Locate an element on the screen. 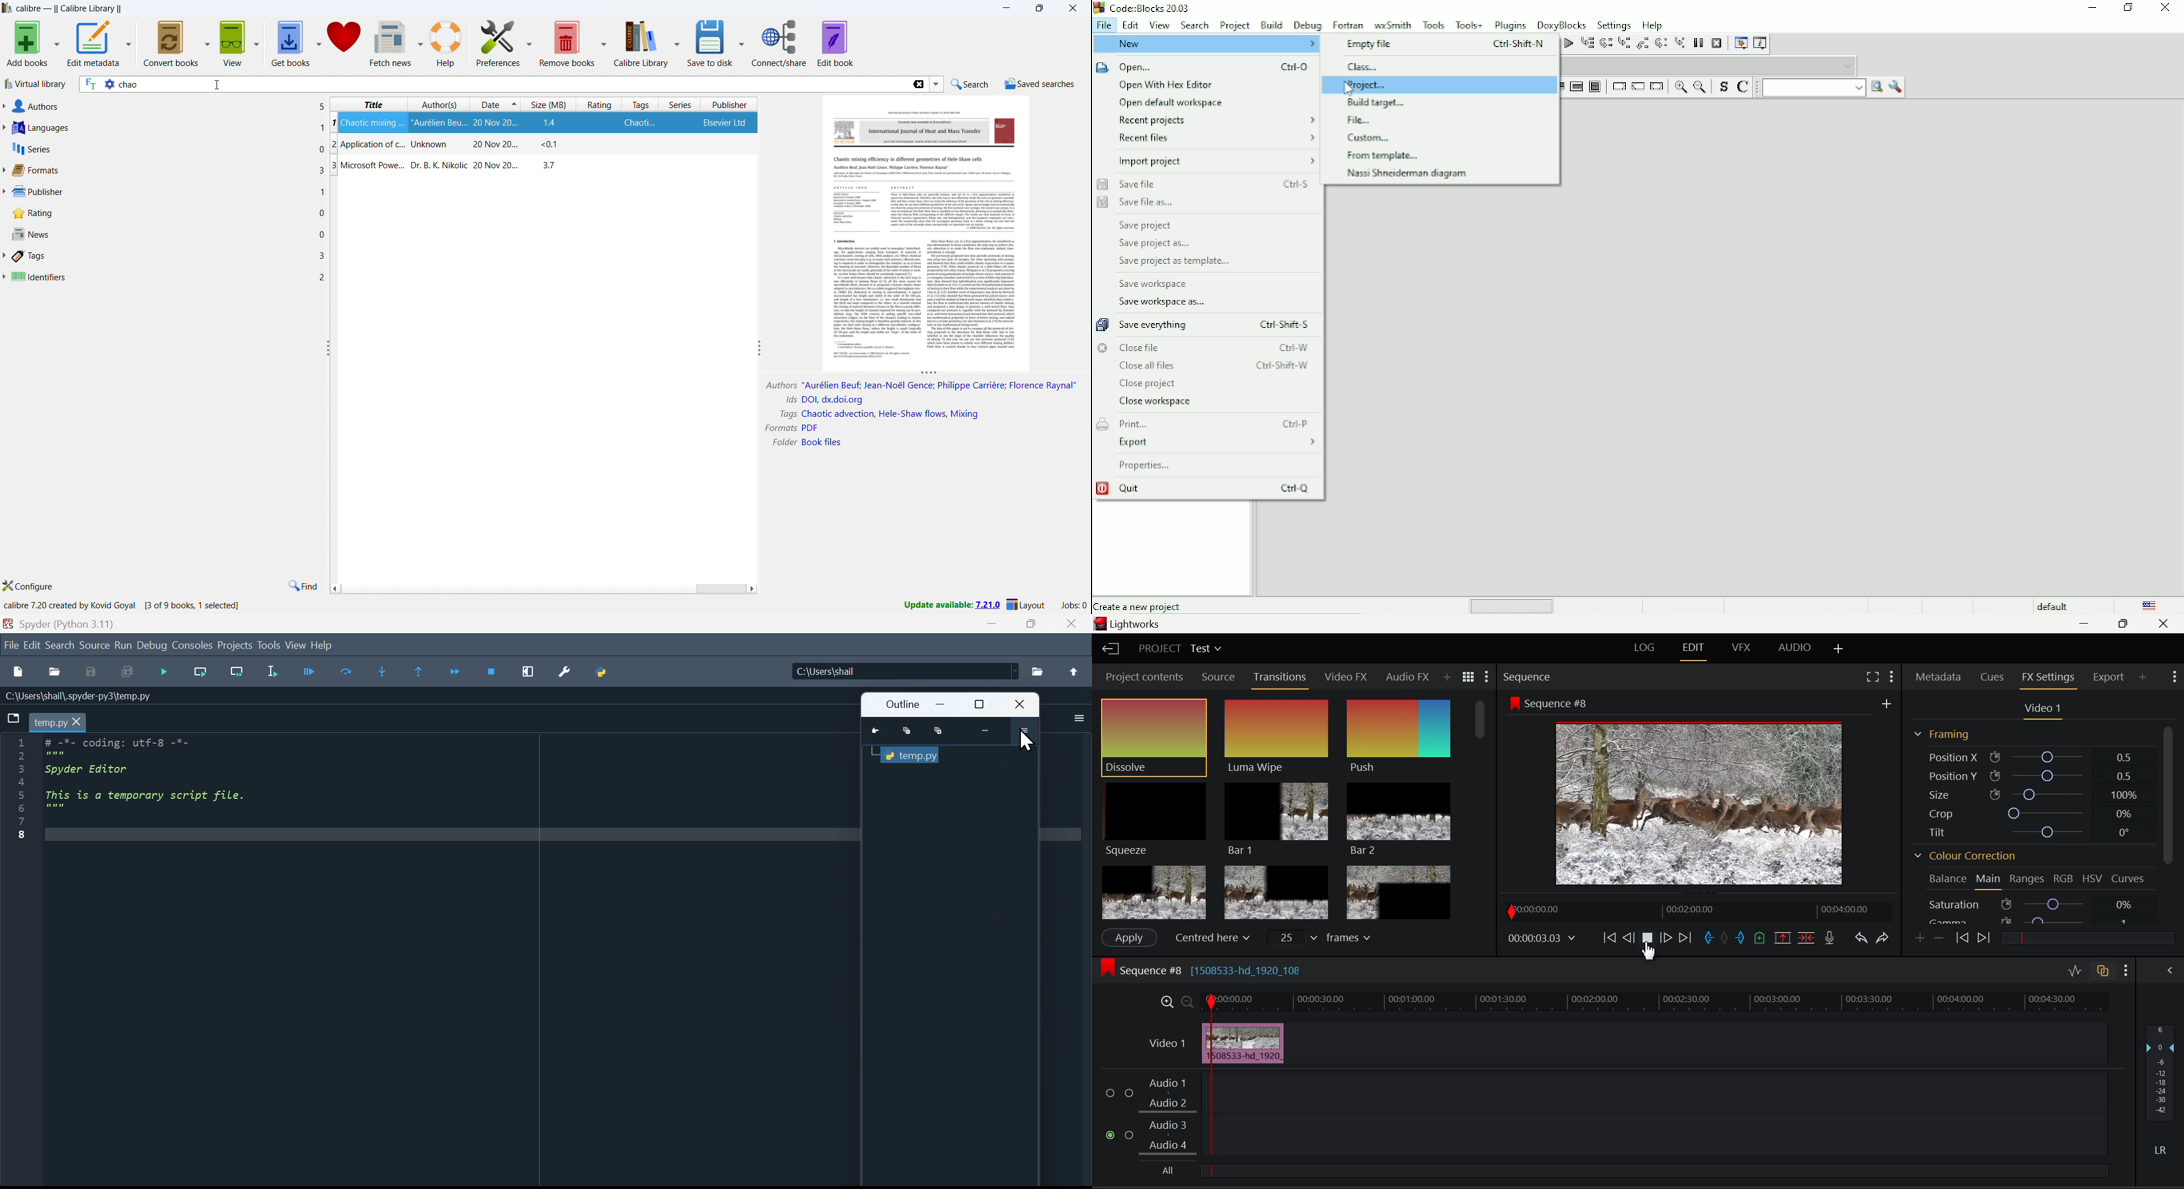  Minimize is located at coordinates (907, 731).